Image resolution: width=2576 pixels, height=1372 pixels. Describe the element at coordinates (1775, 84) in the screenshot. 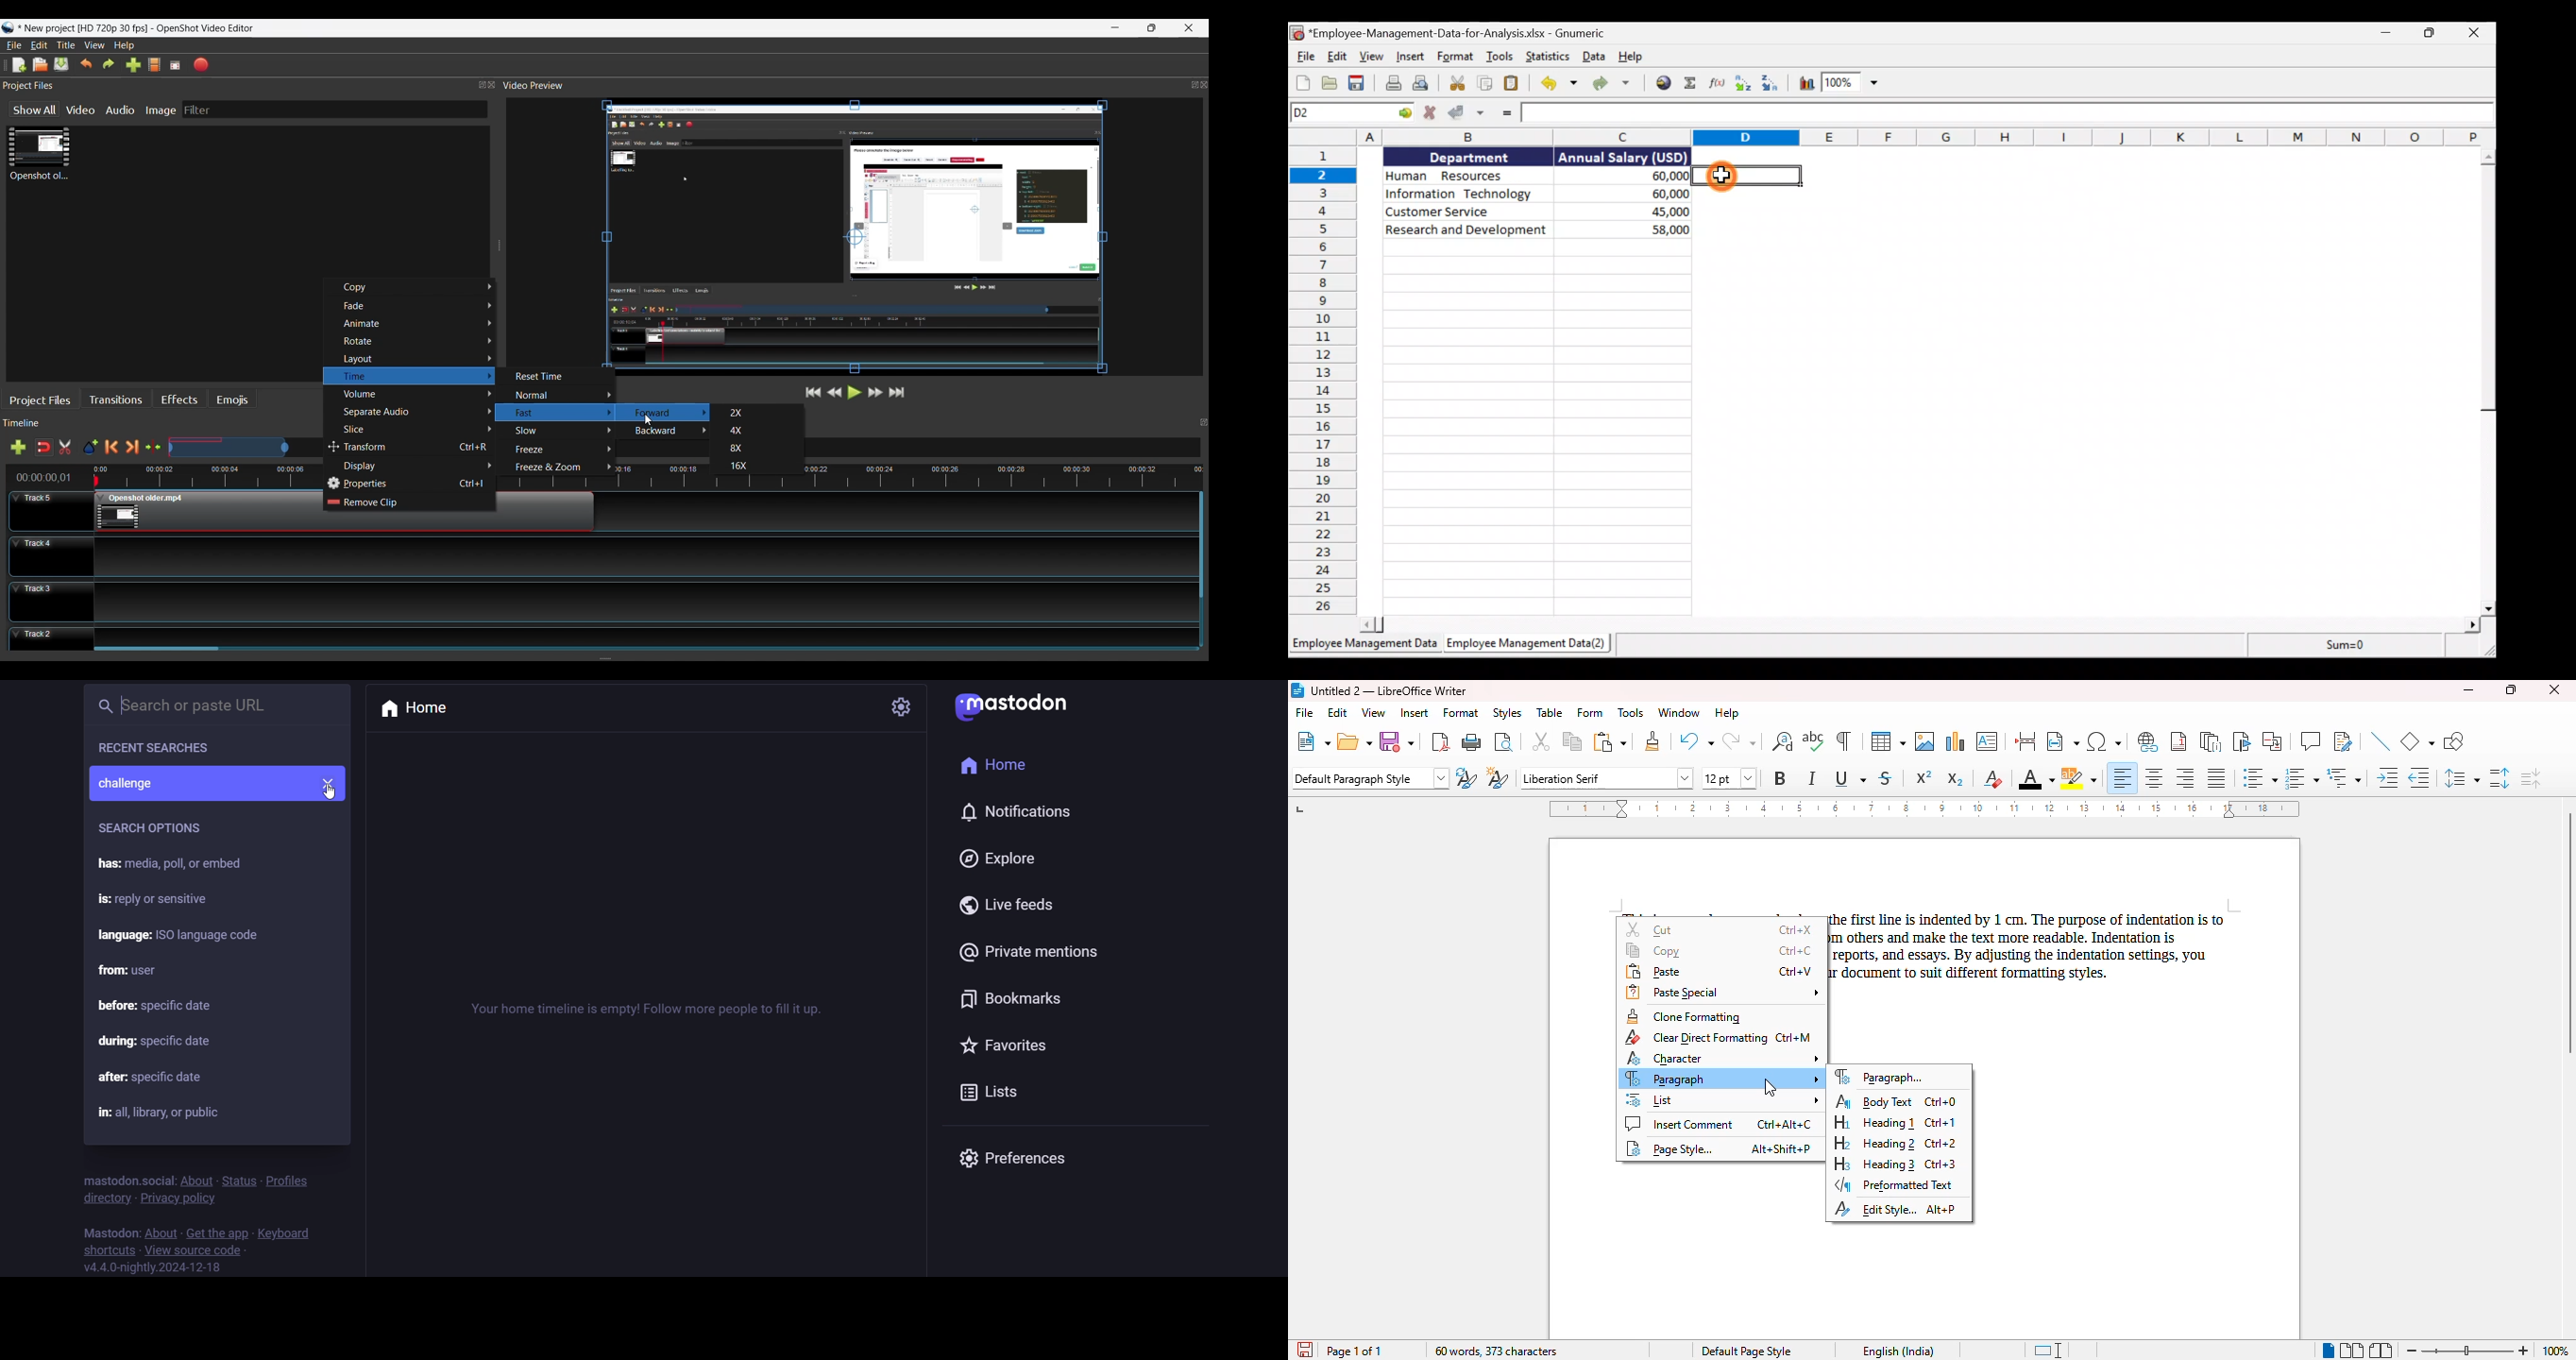

I see `Sort descending` at that location.